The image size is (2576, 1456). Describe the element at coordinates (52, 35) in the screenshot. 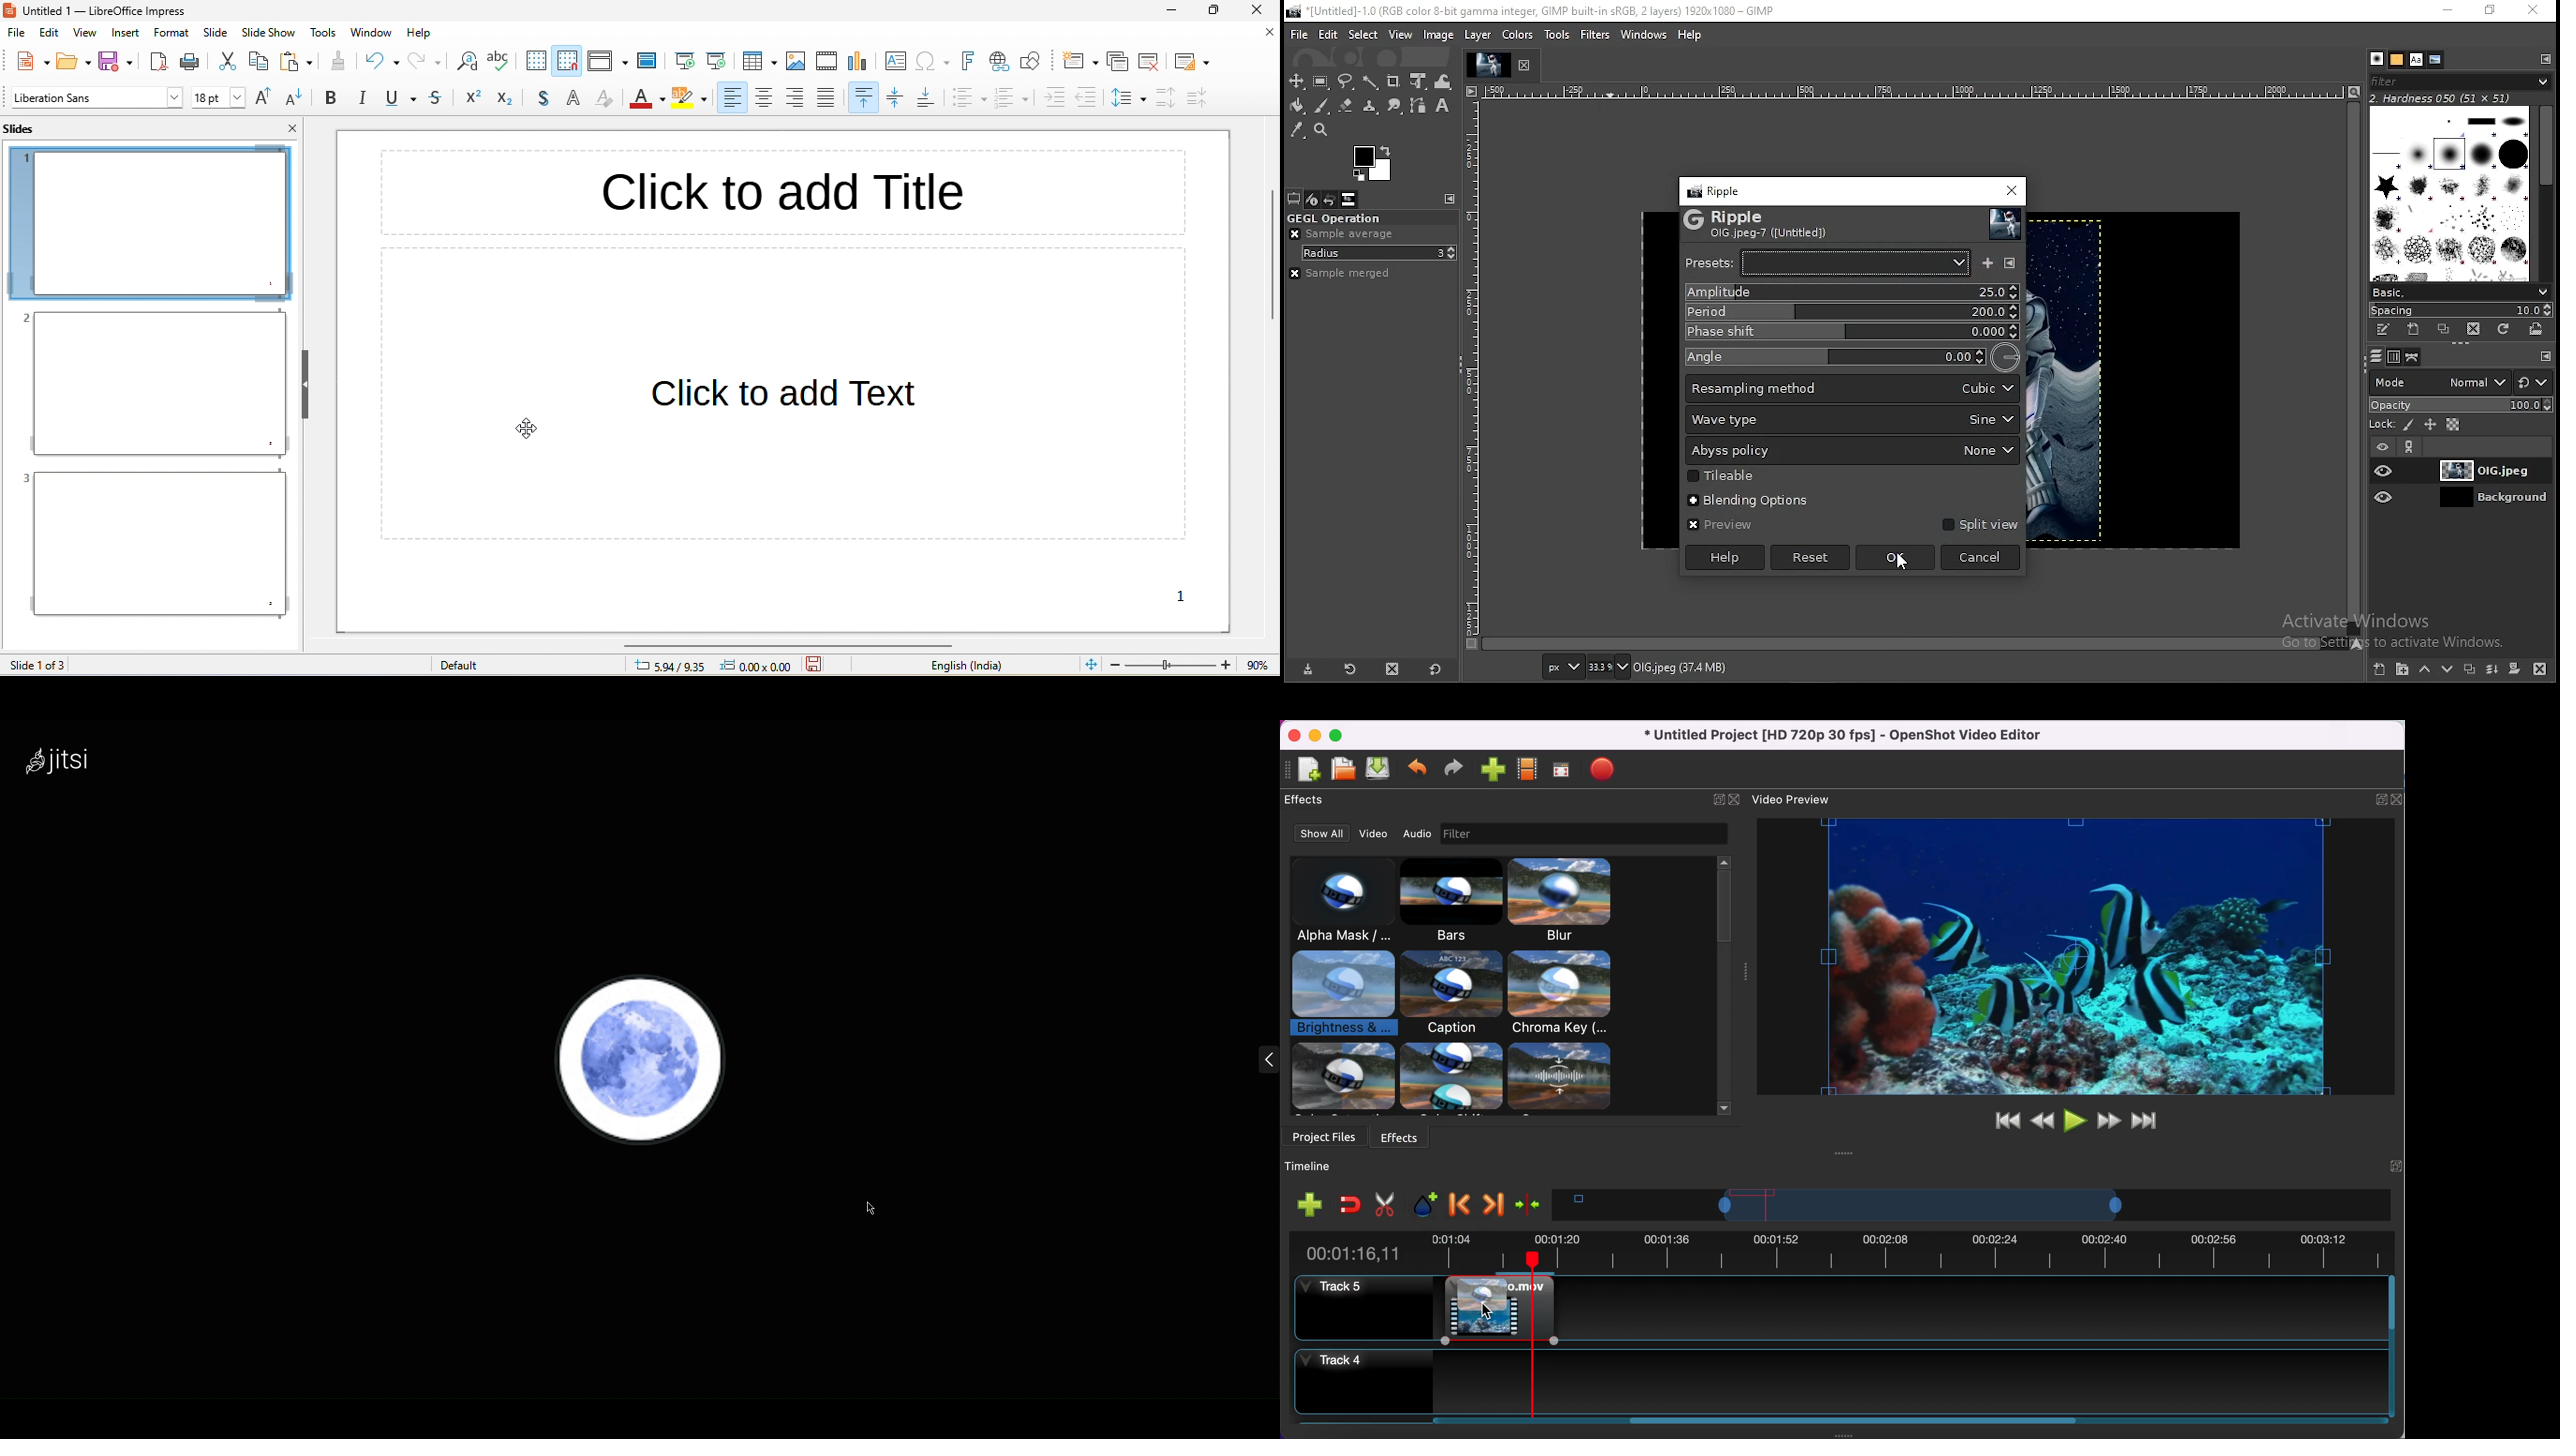

I see `edit` at that location.